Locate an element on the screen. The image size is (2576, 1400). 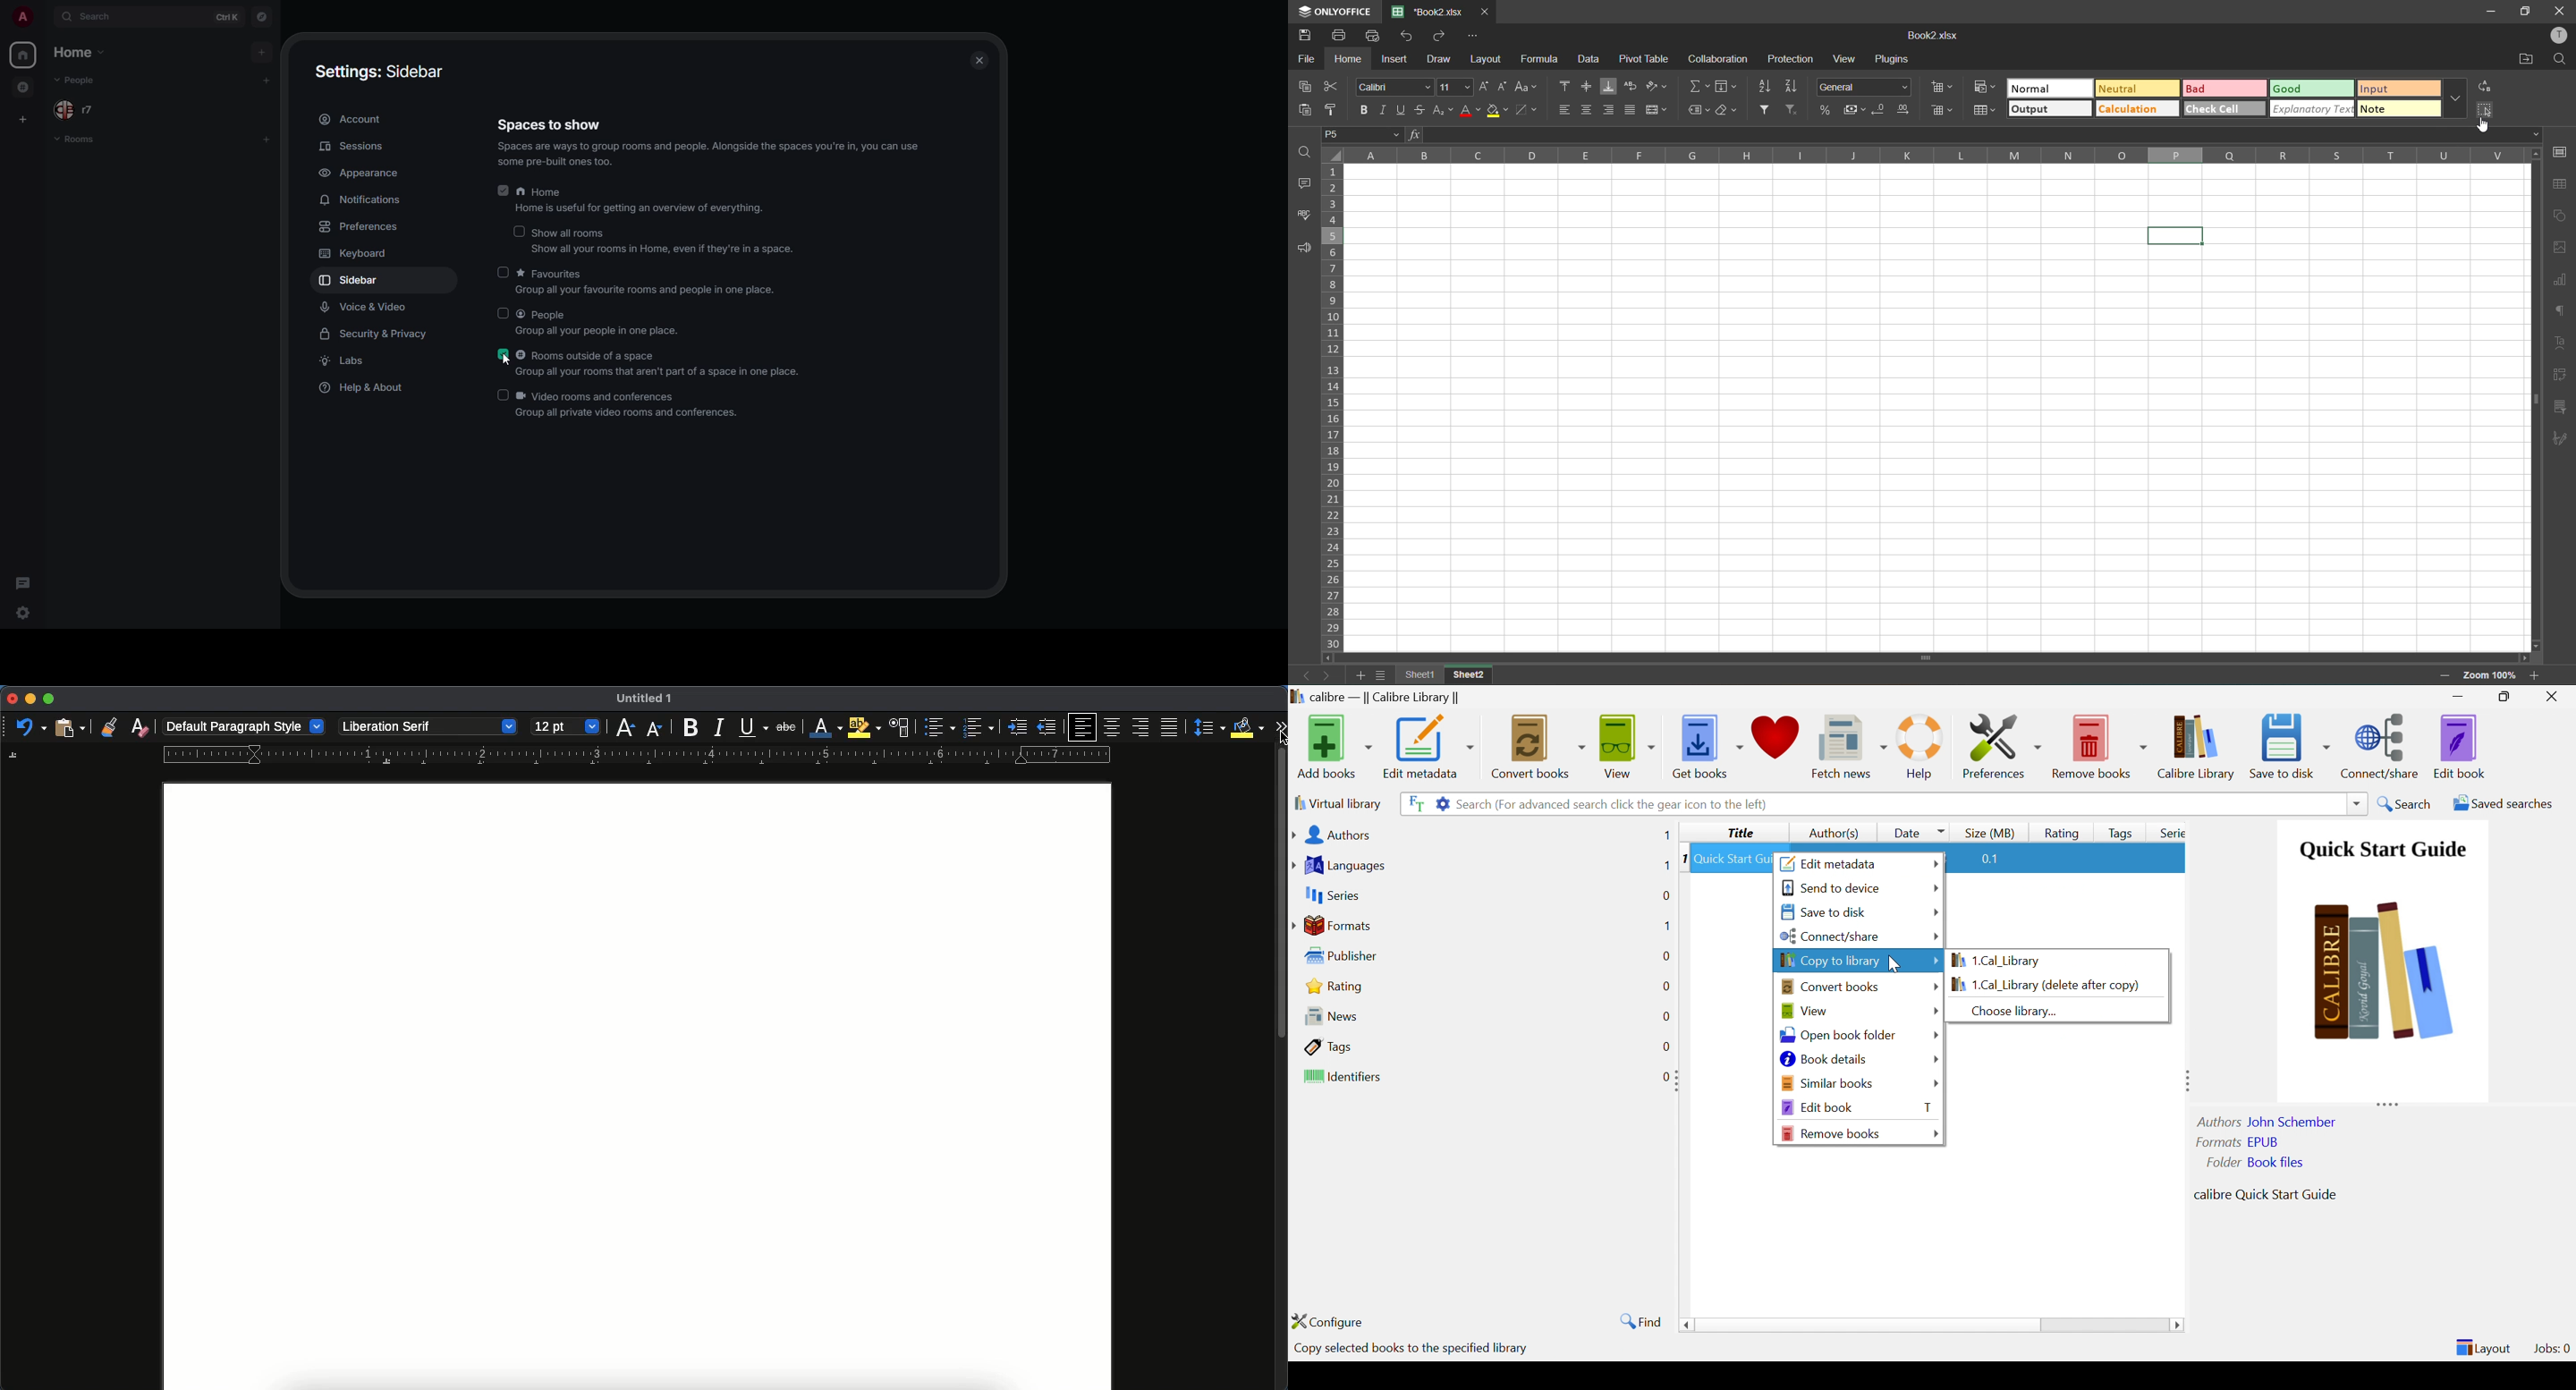
Expand is located at coordinates (2186, 1078).